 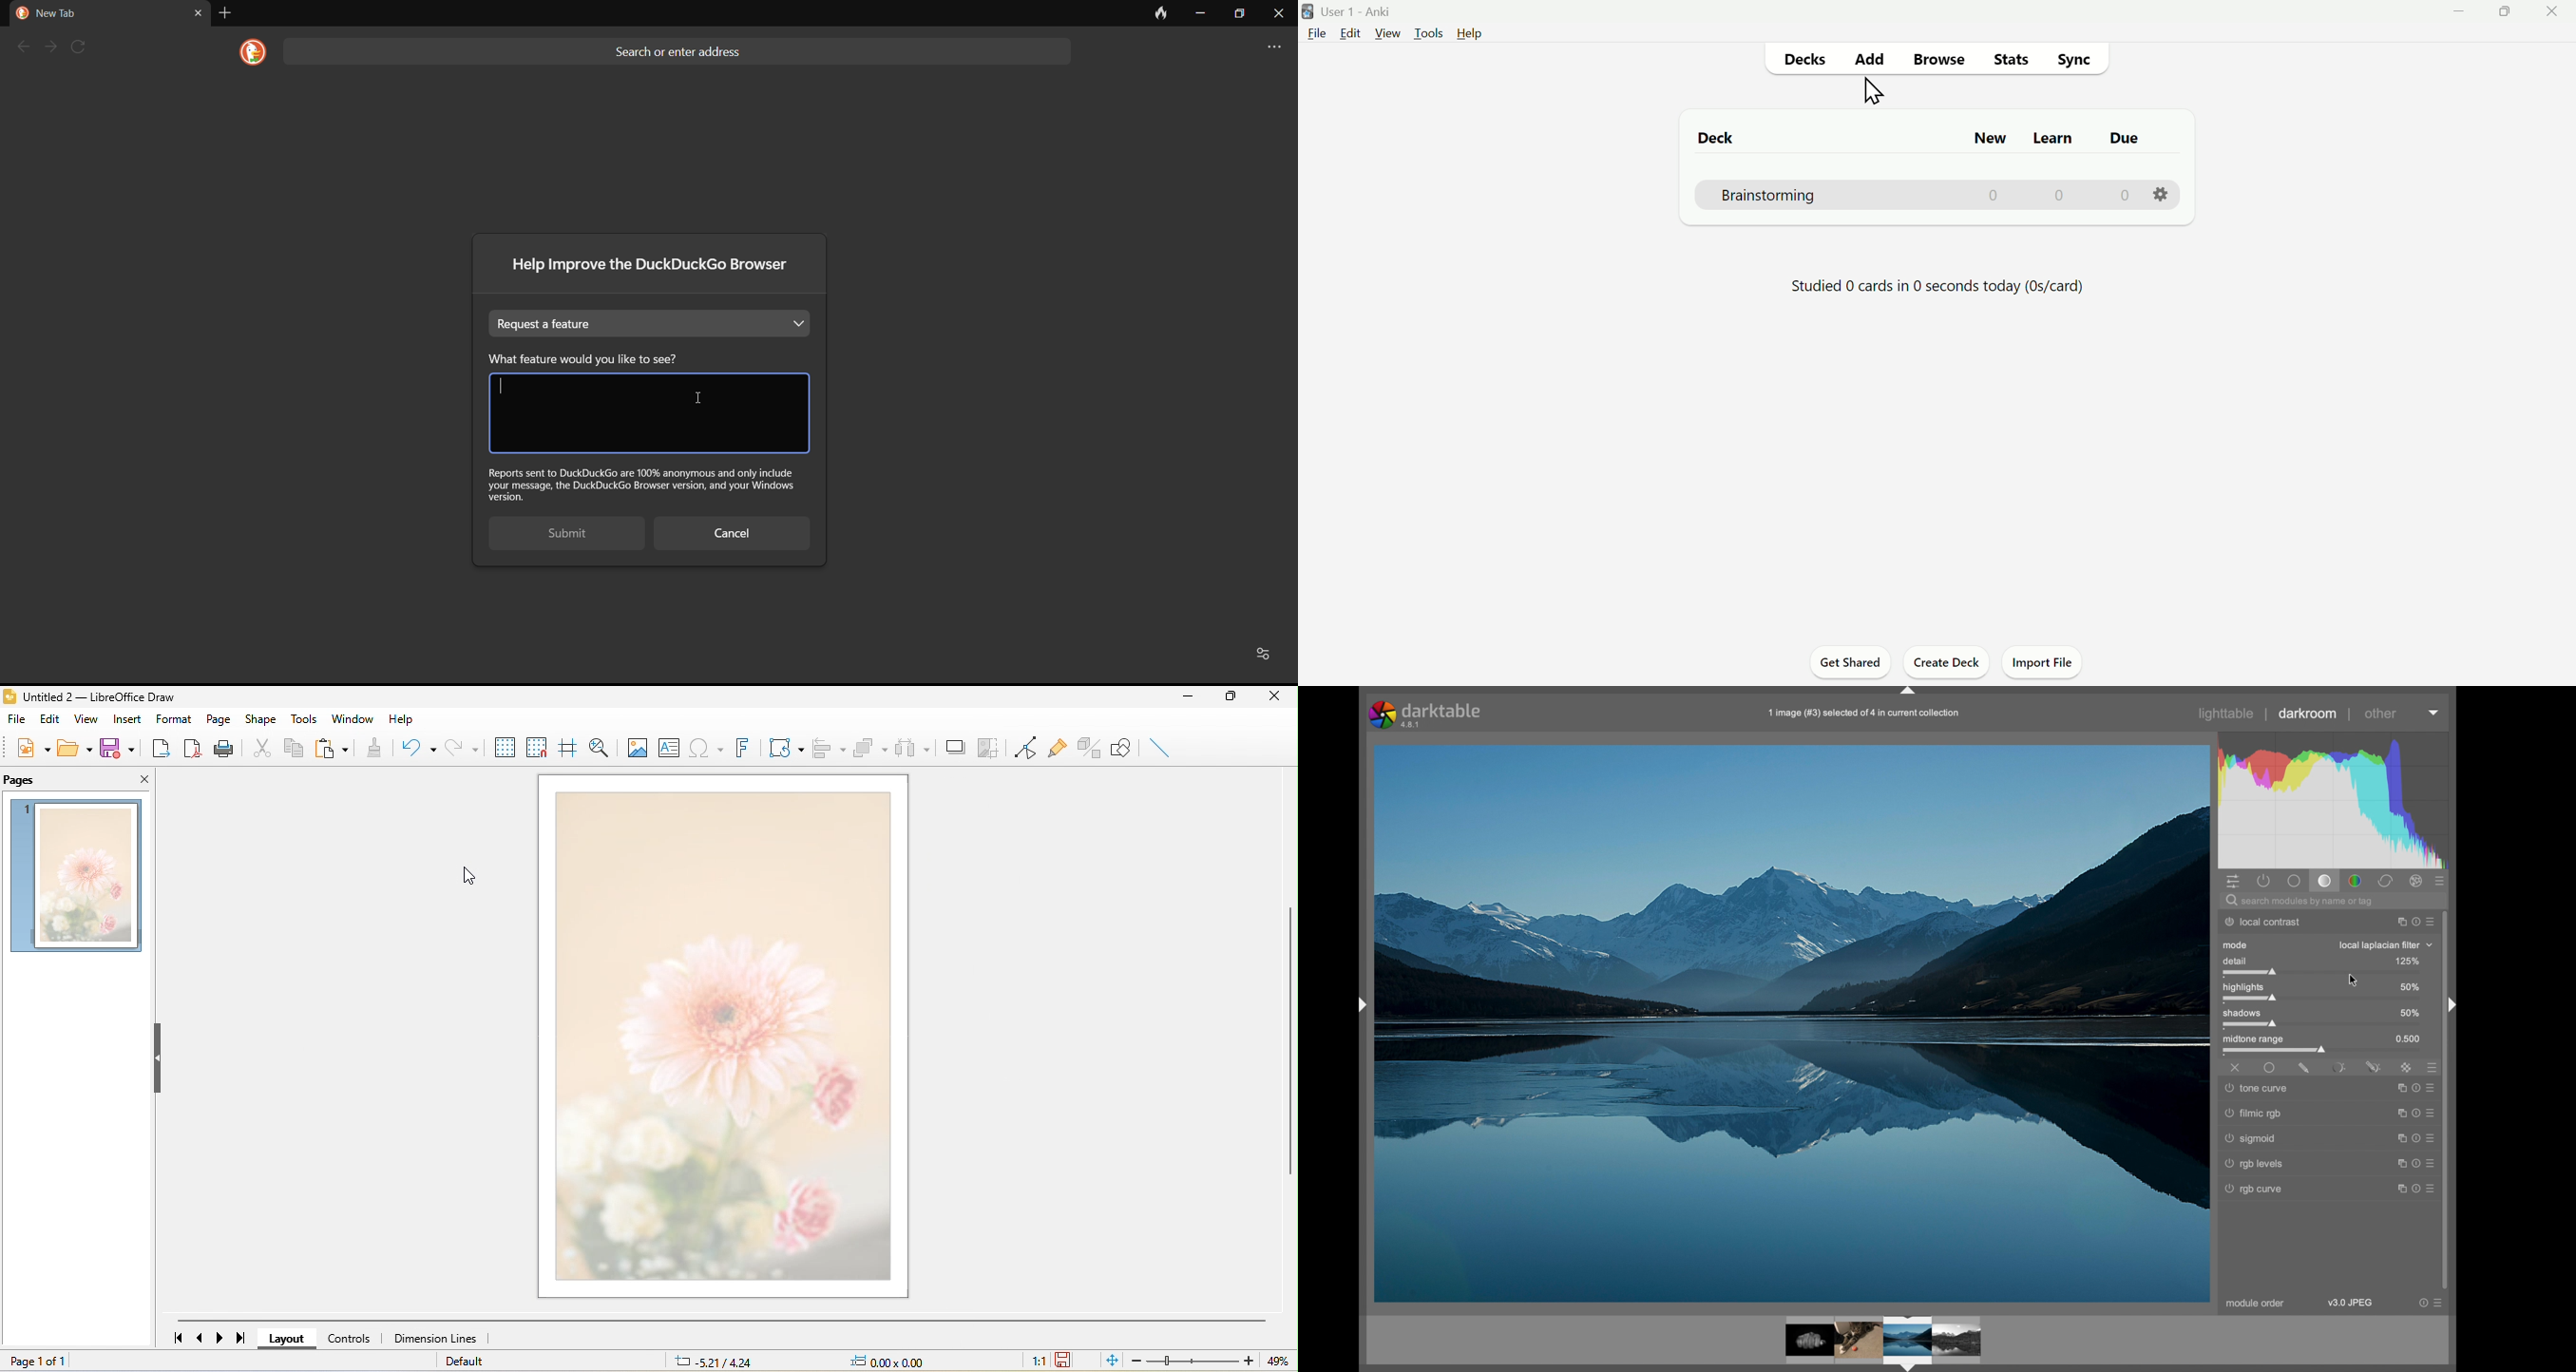 What do you see at coordinates (1057, 745) in the screenshot?
I see `glue point function` at bounding box center [1057, 745].